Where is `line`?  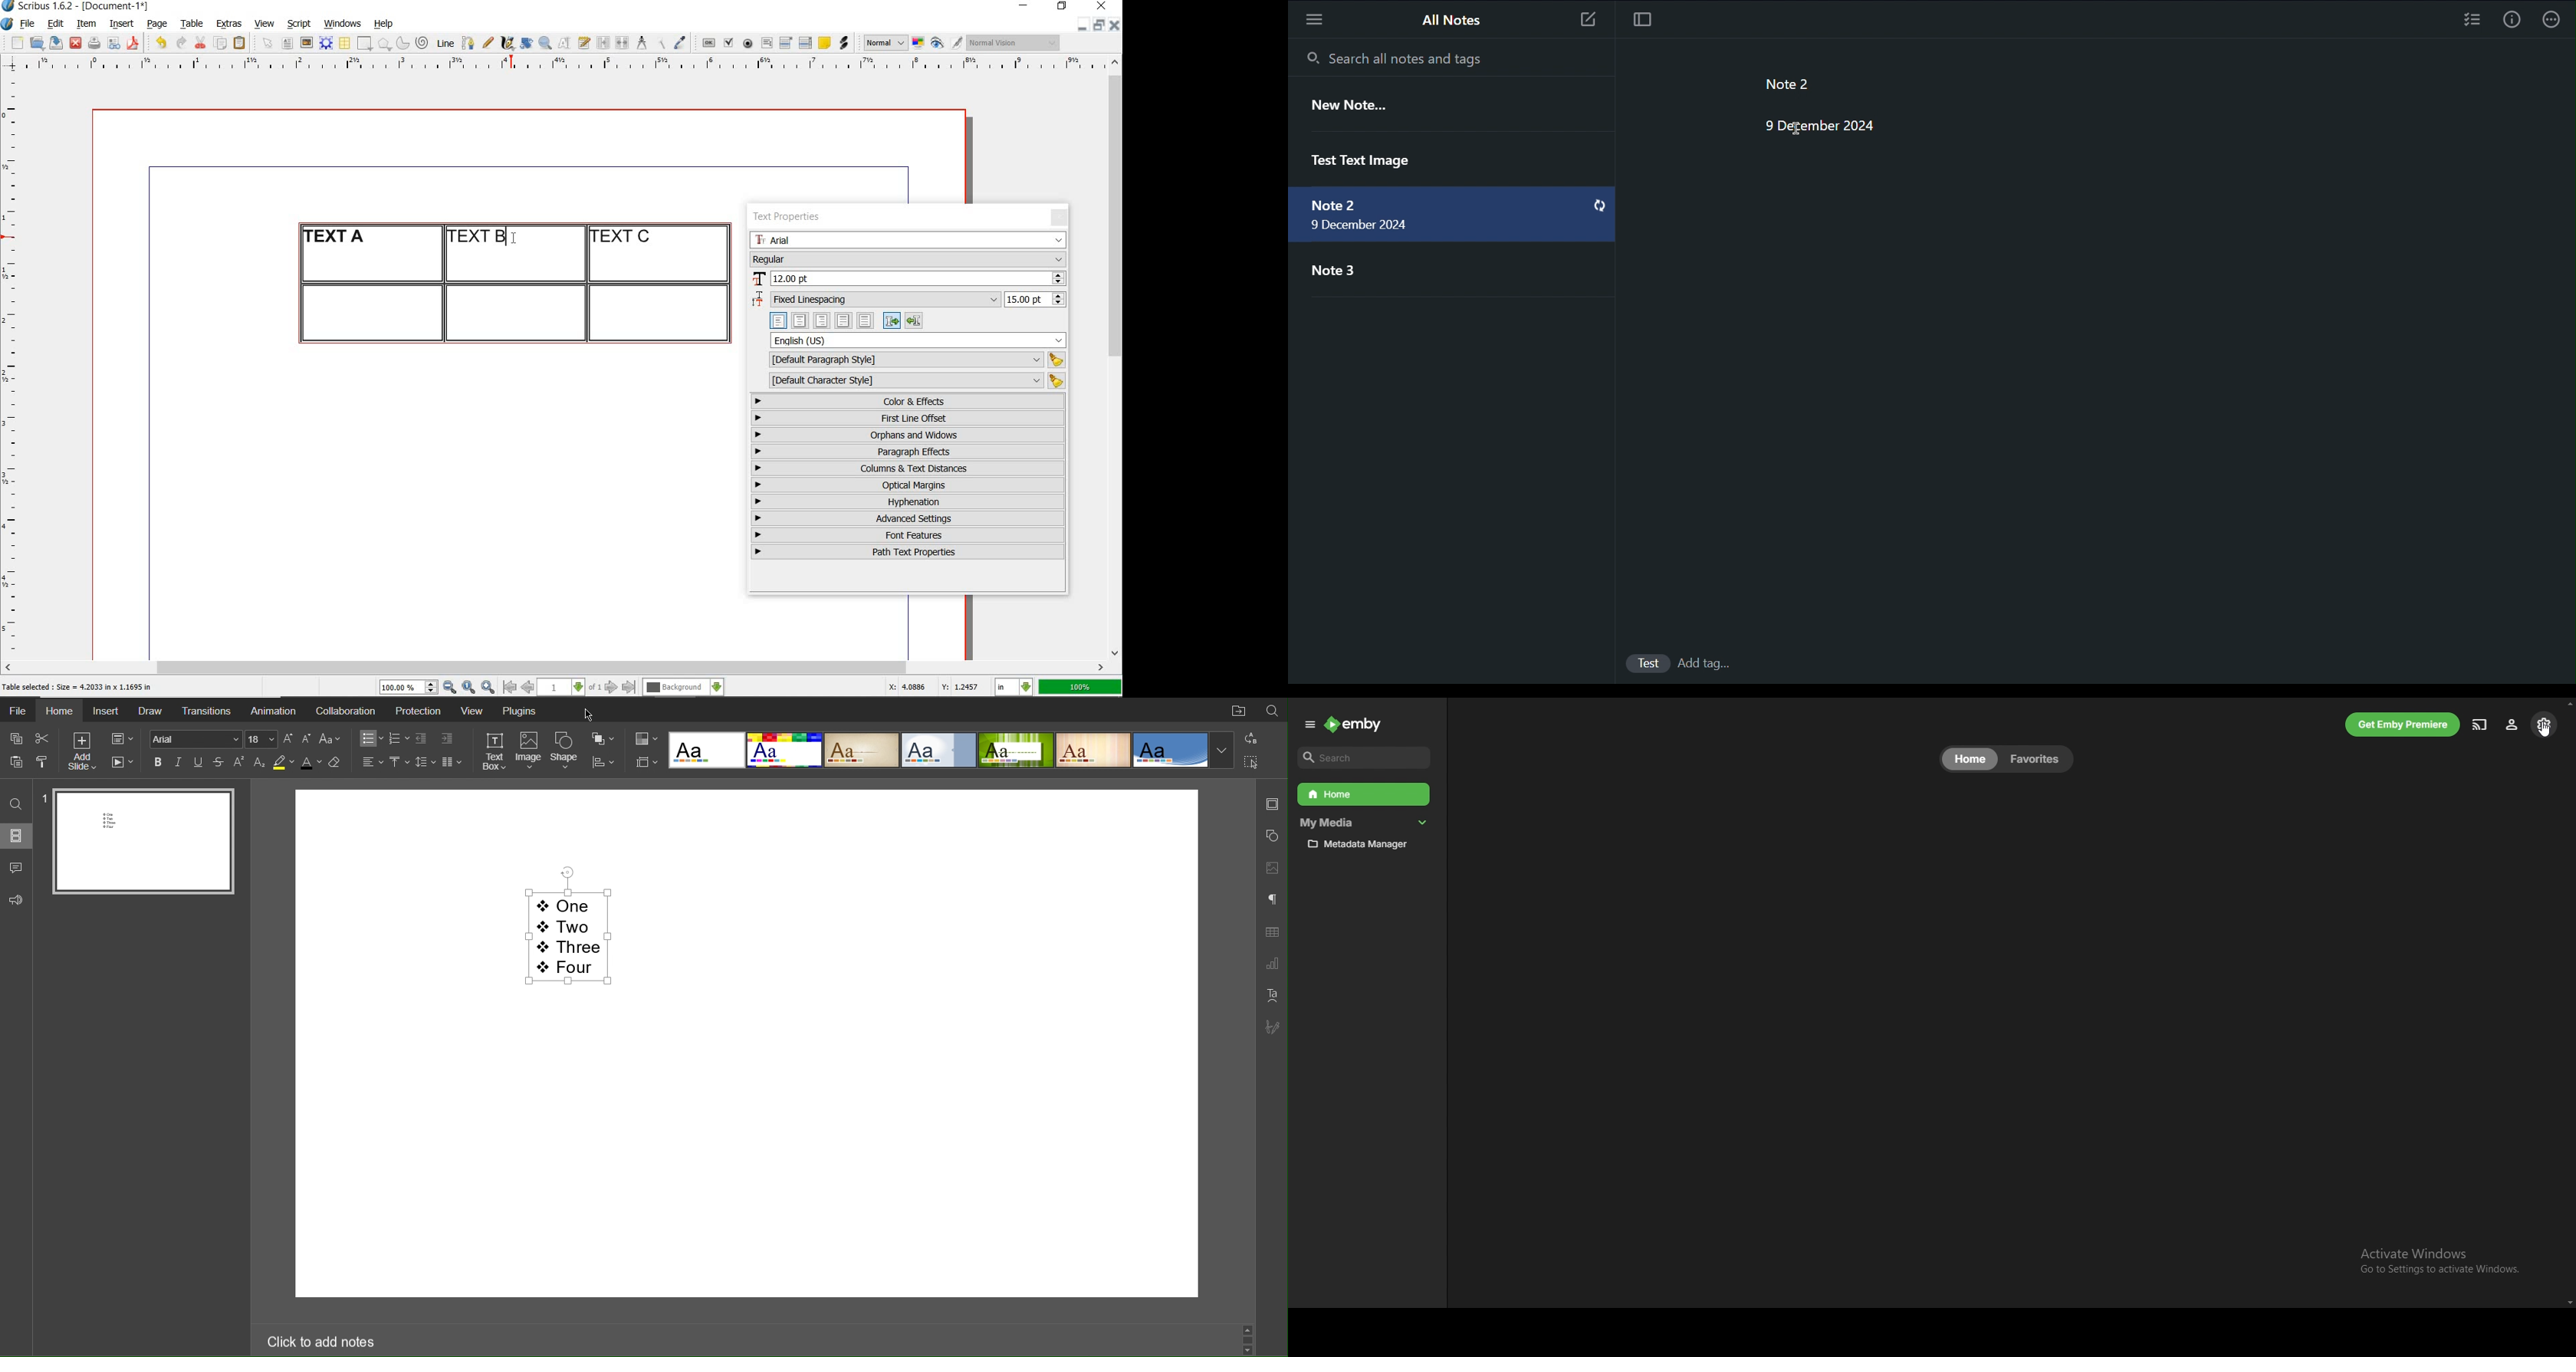
line is located at coordinates (444, 43).